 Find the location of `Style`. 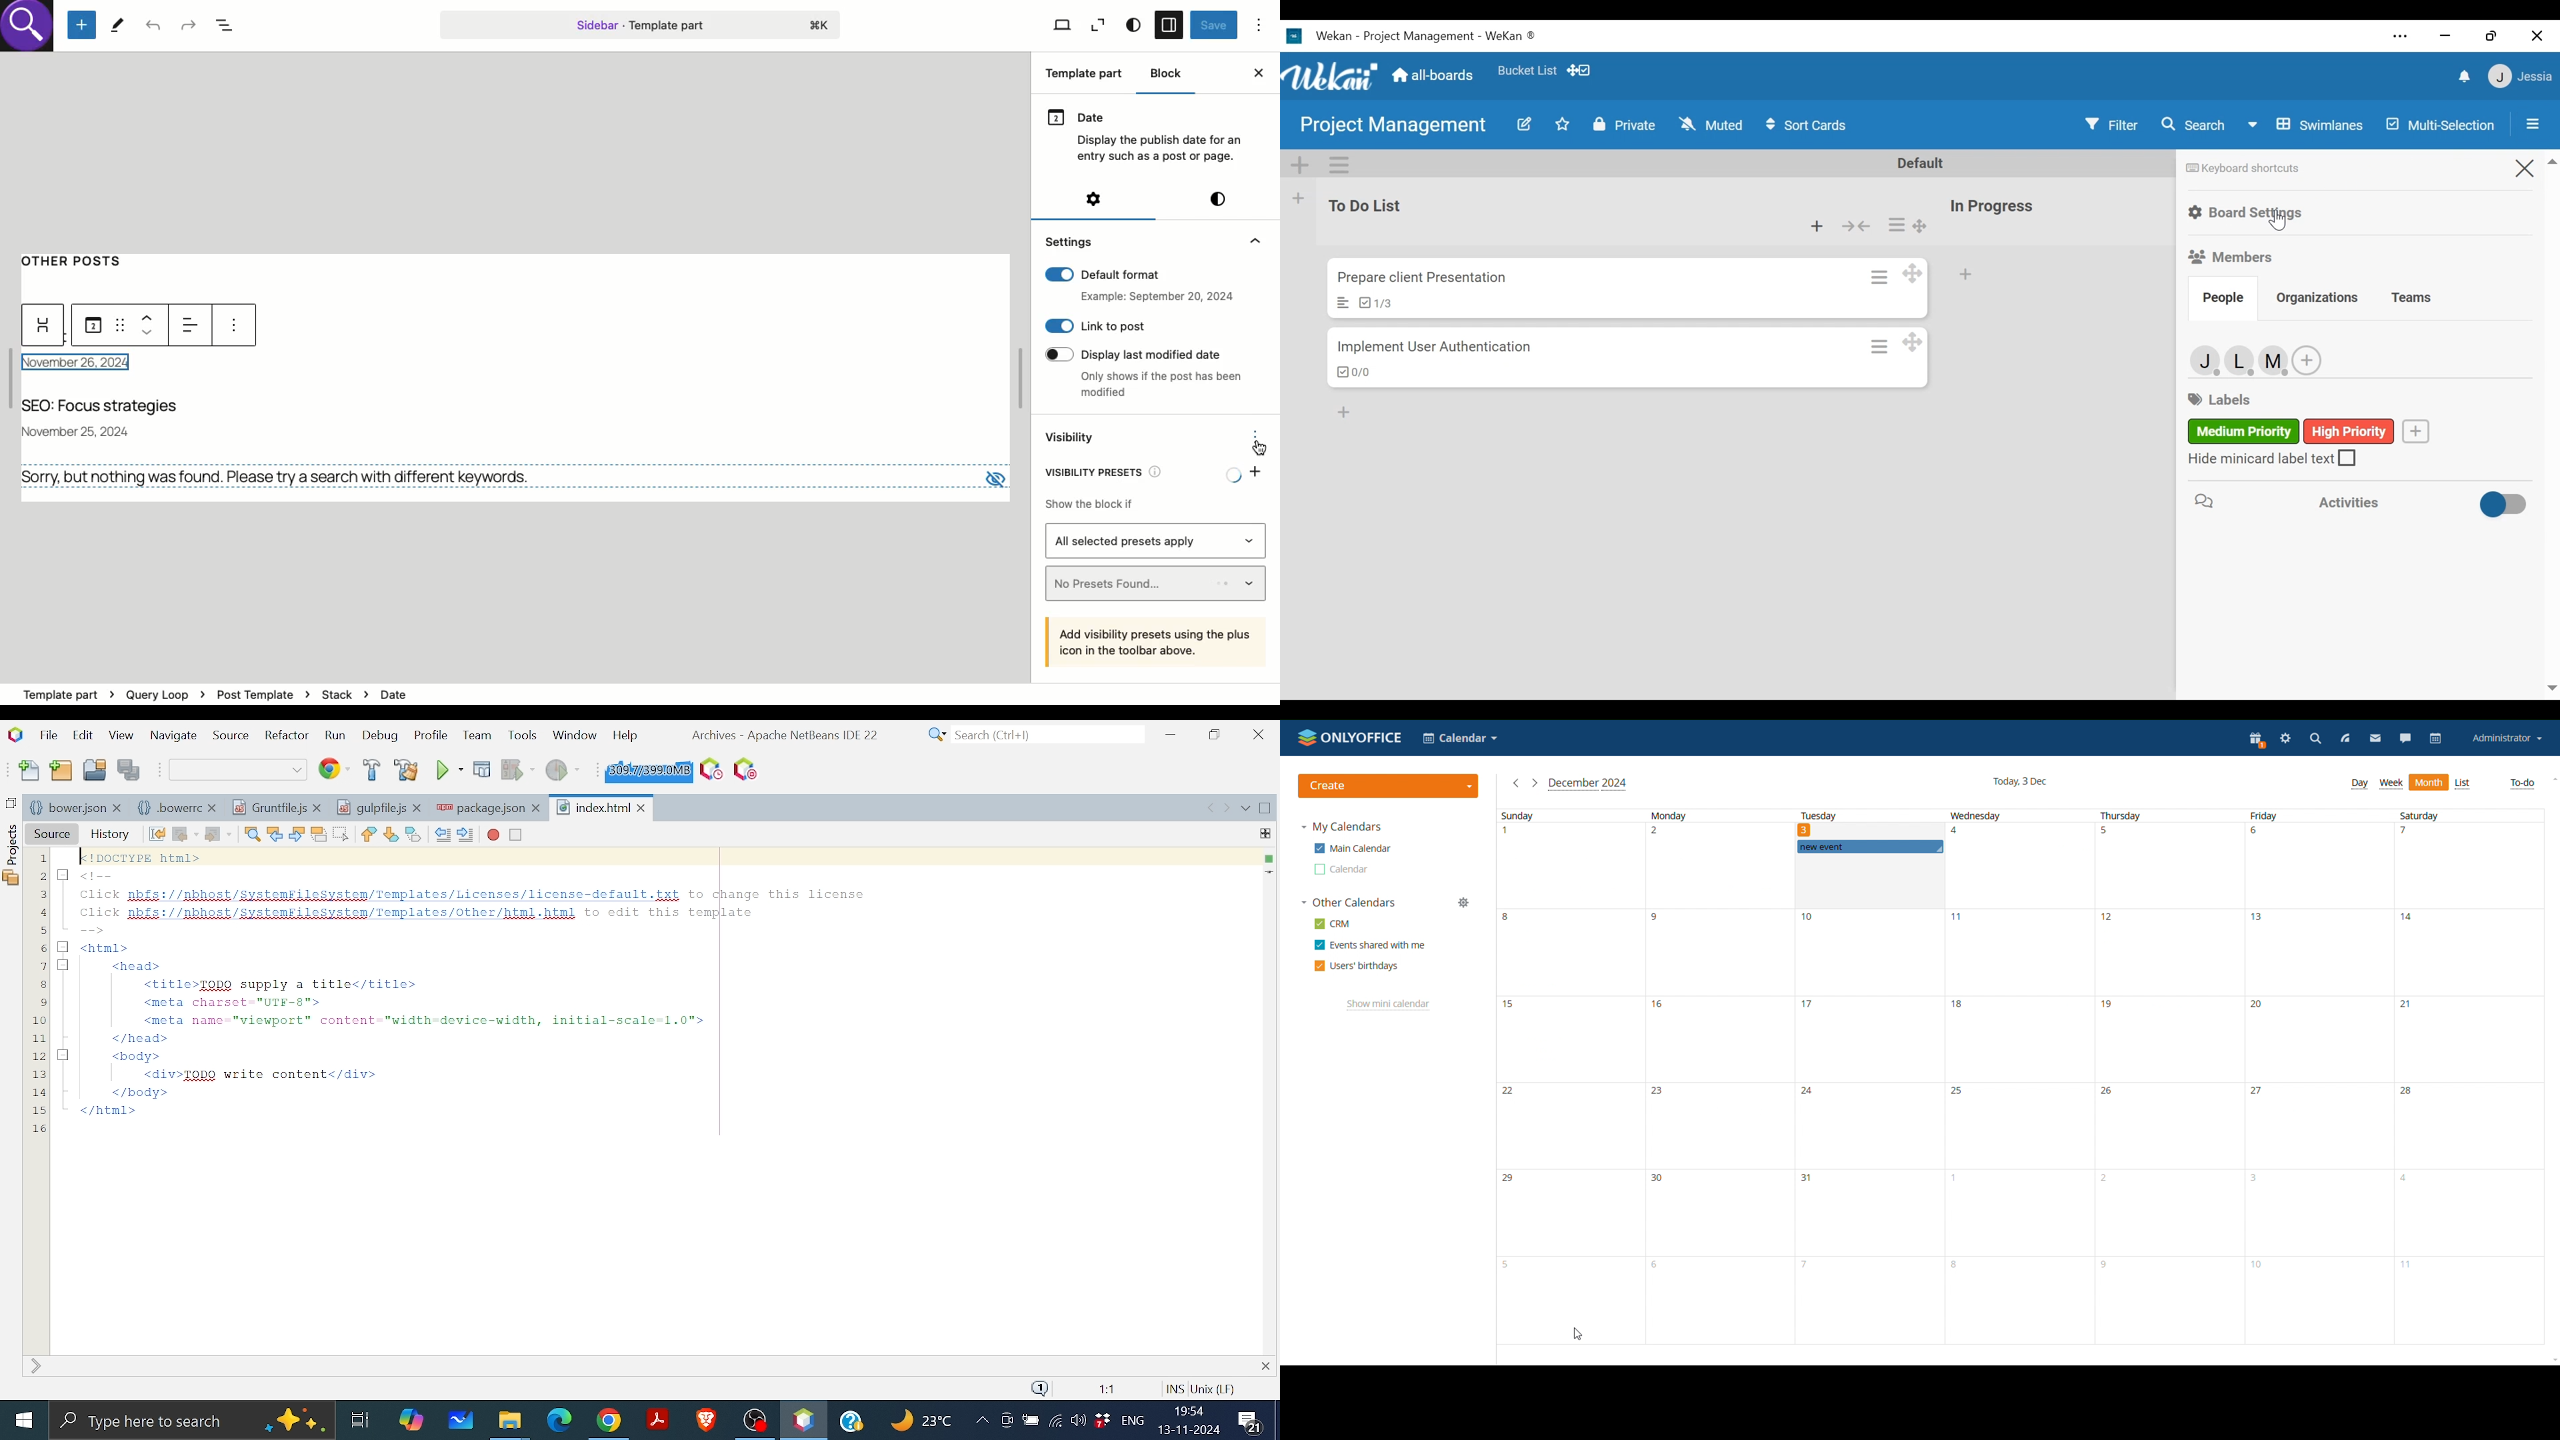

Style is located at coordinates (1218, 199).